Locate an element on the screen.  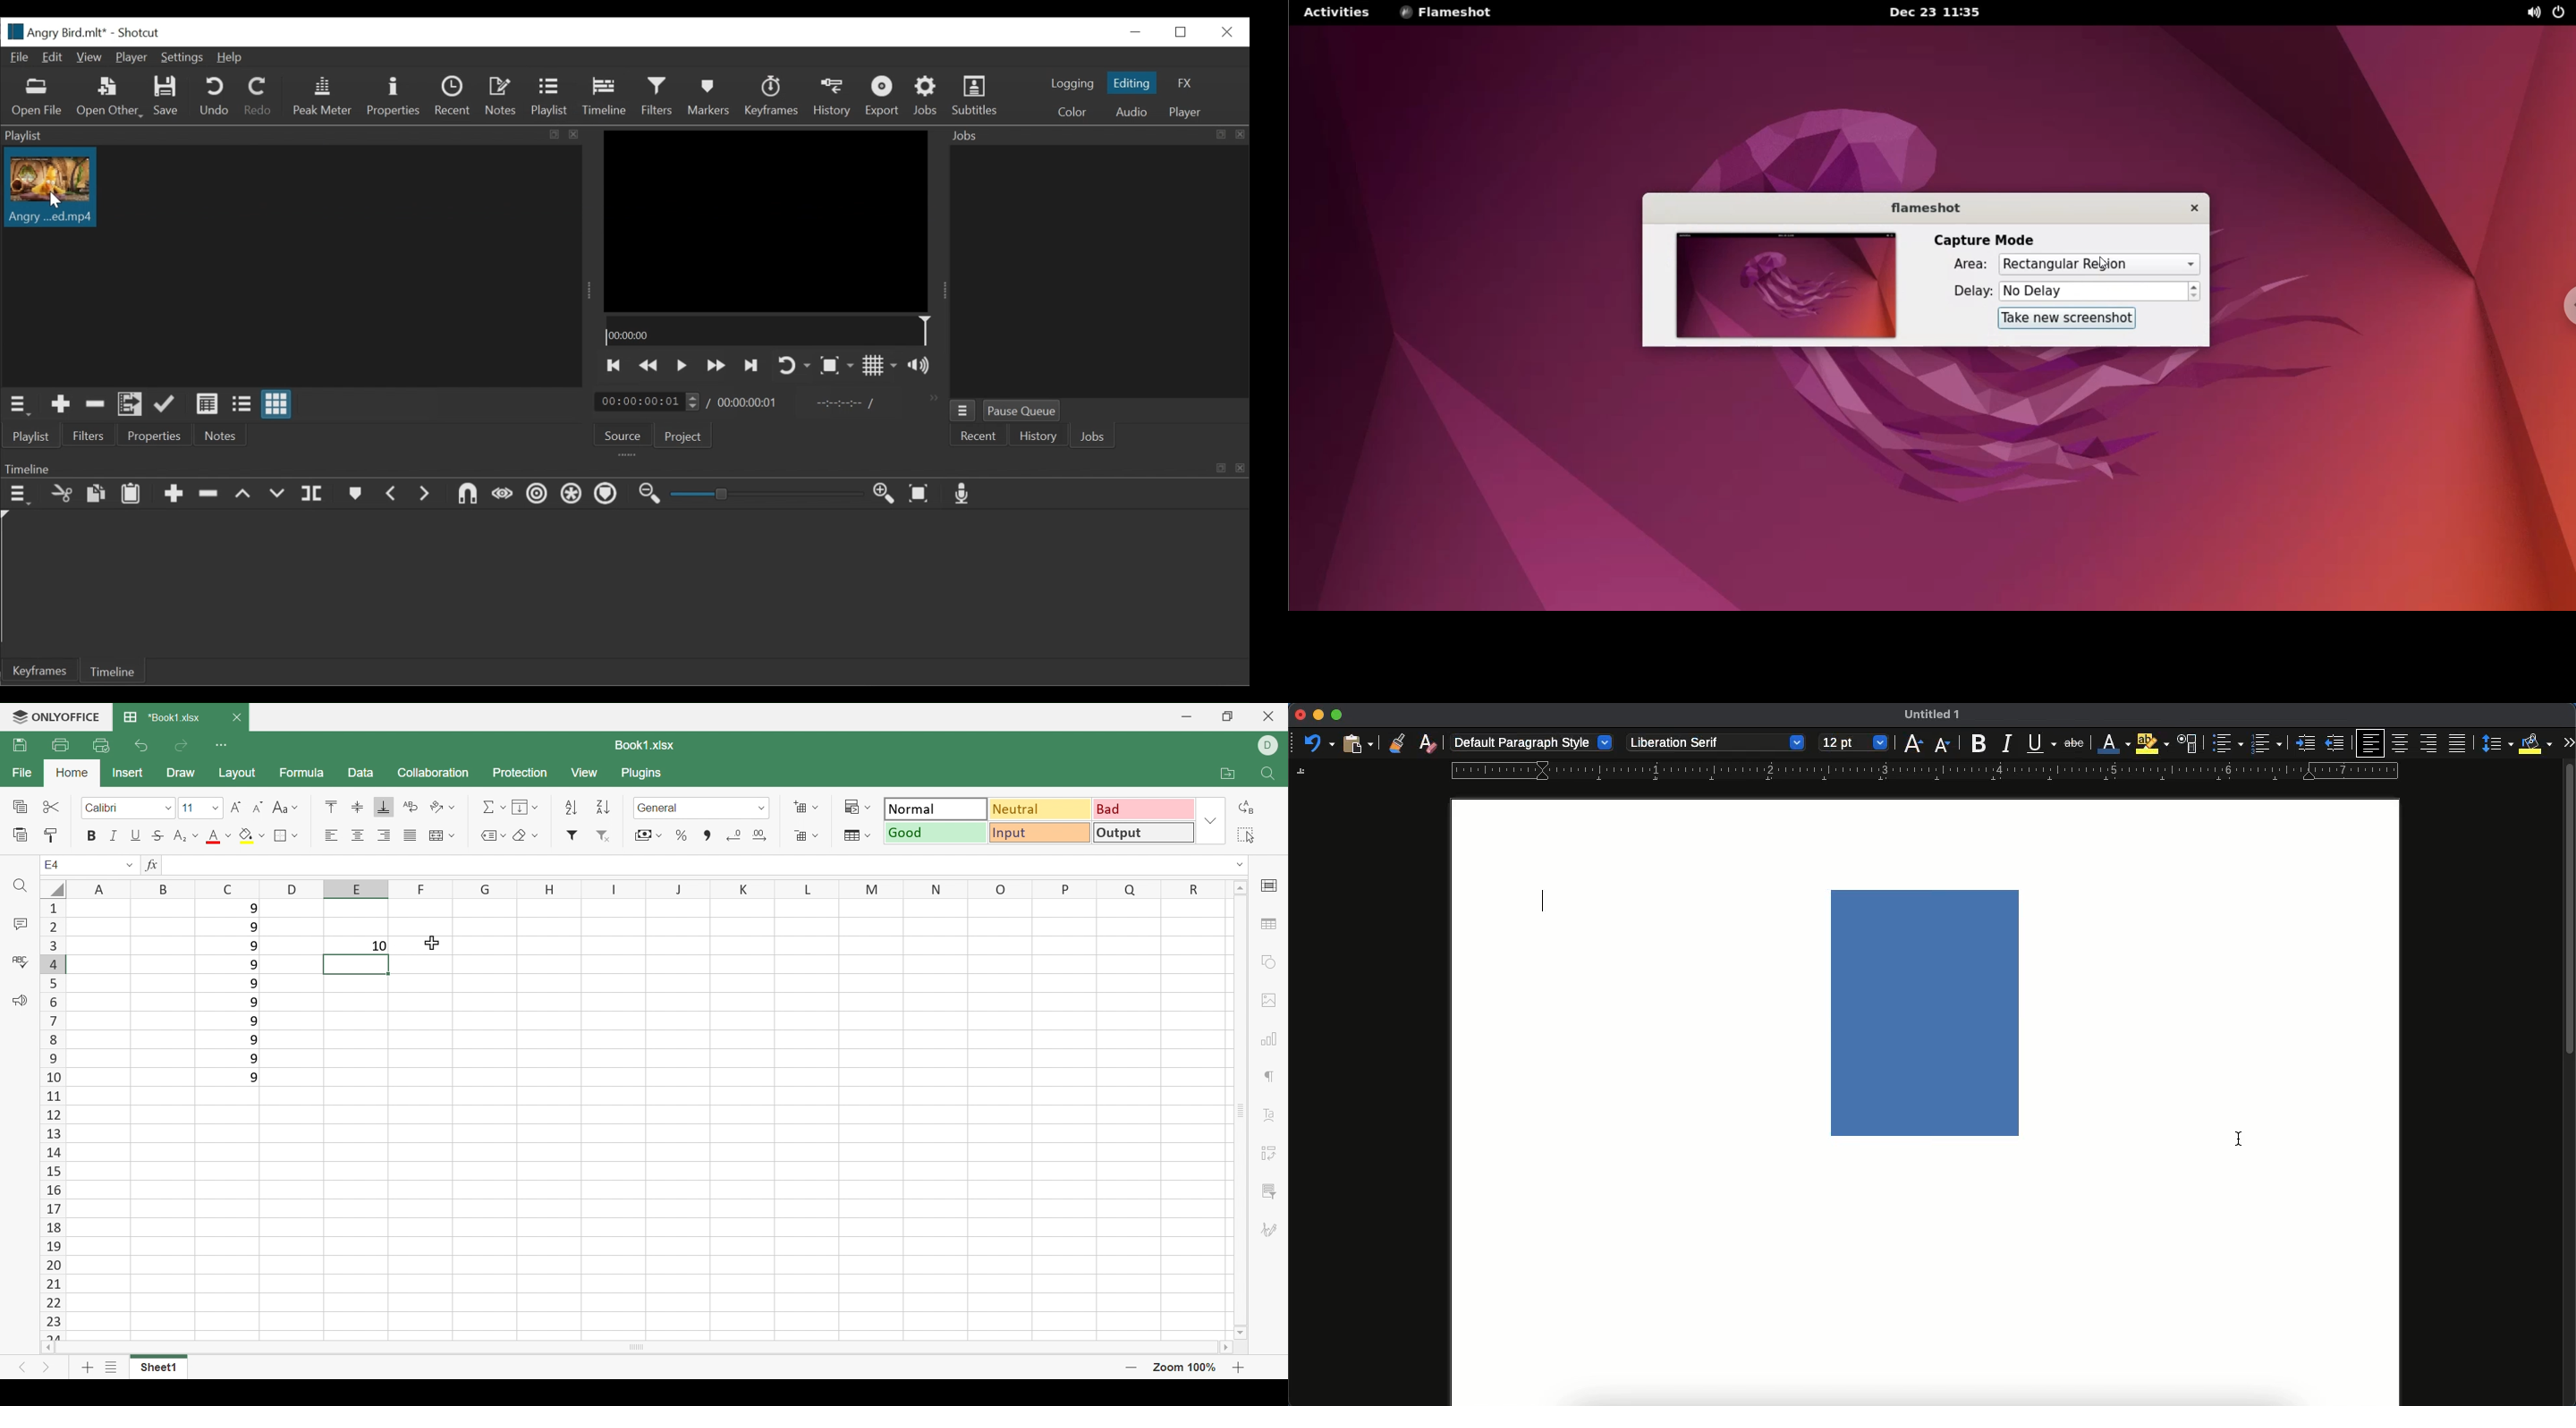
Draw is located at coordinates (182, 773).